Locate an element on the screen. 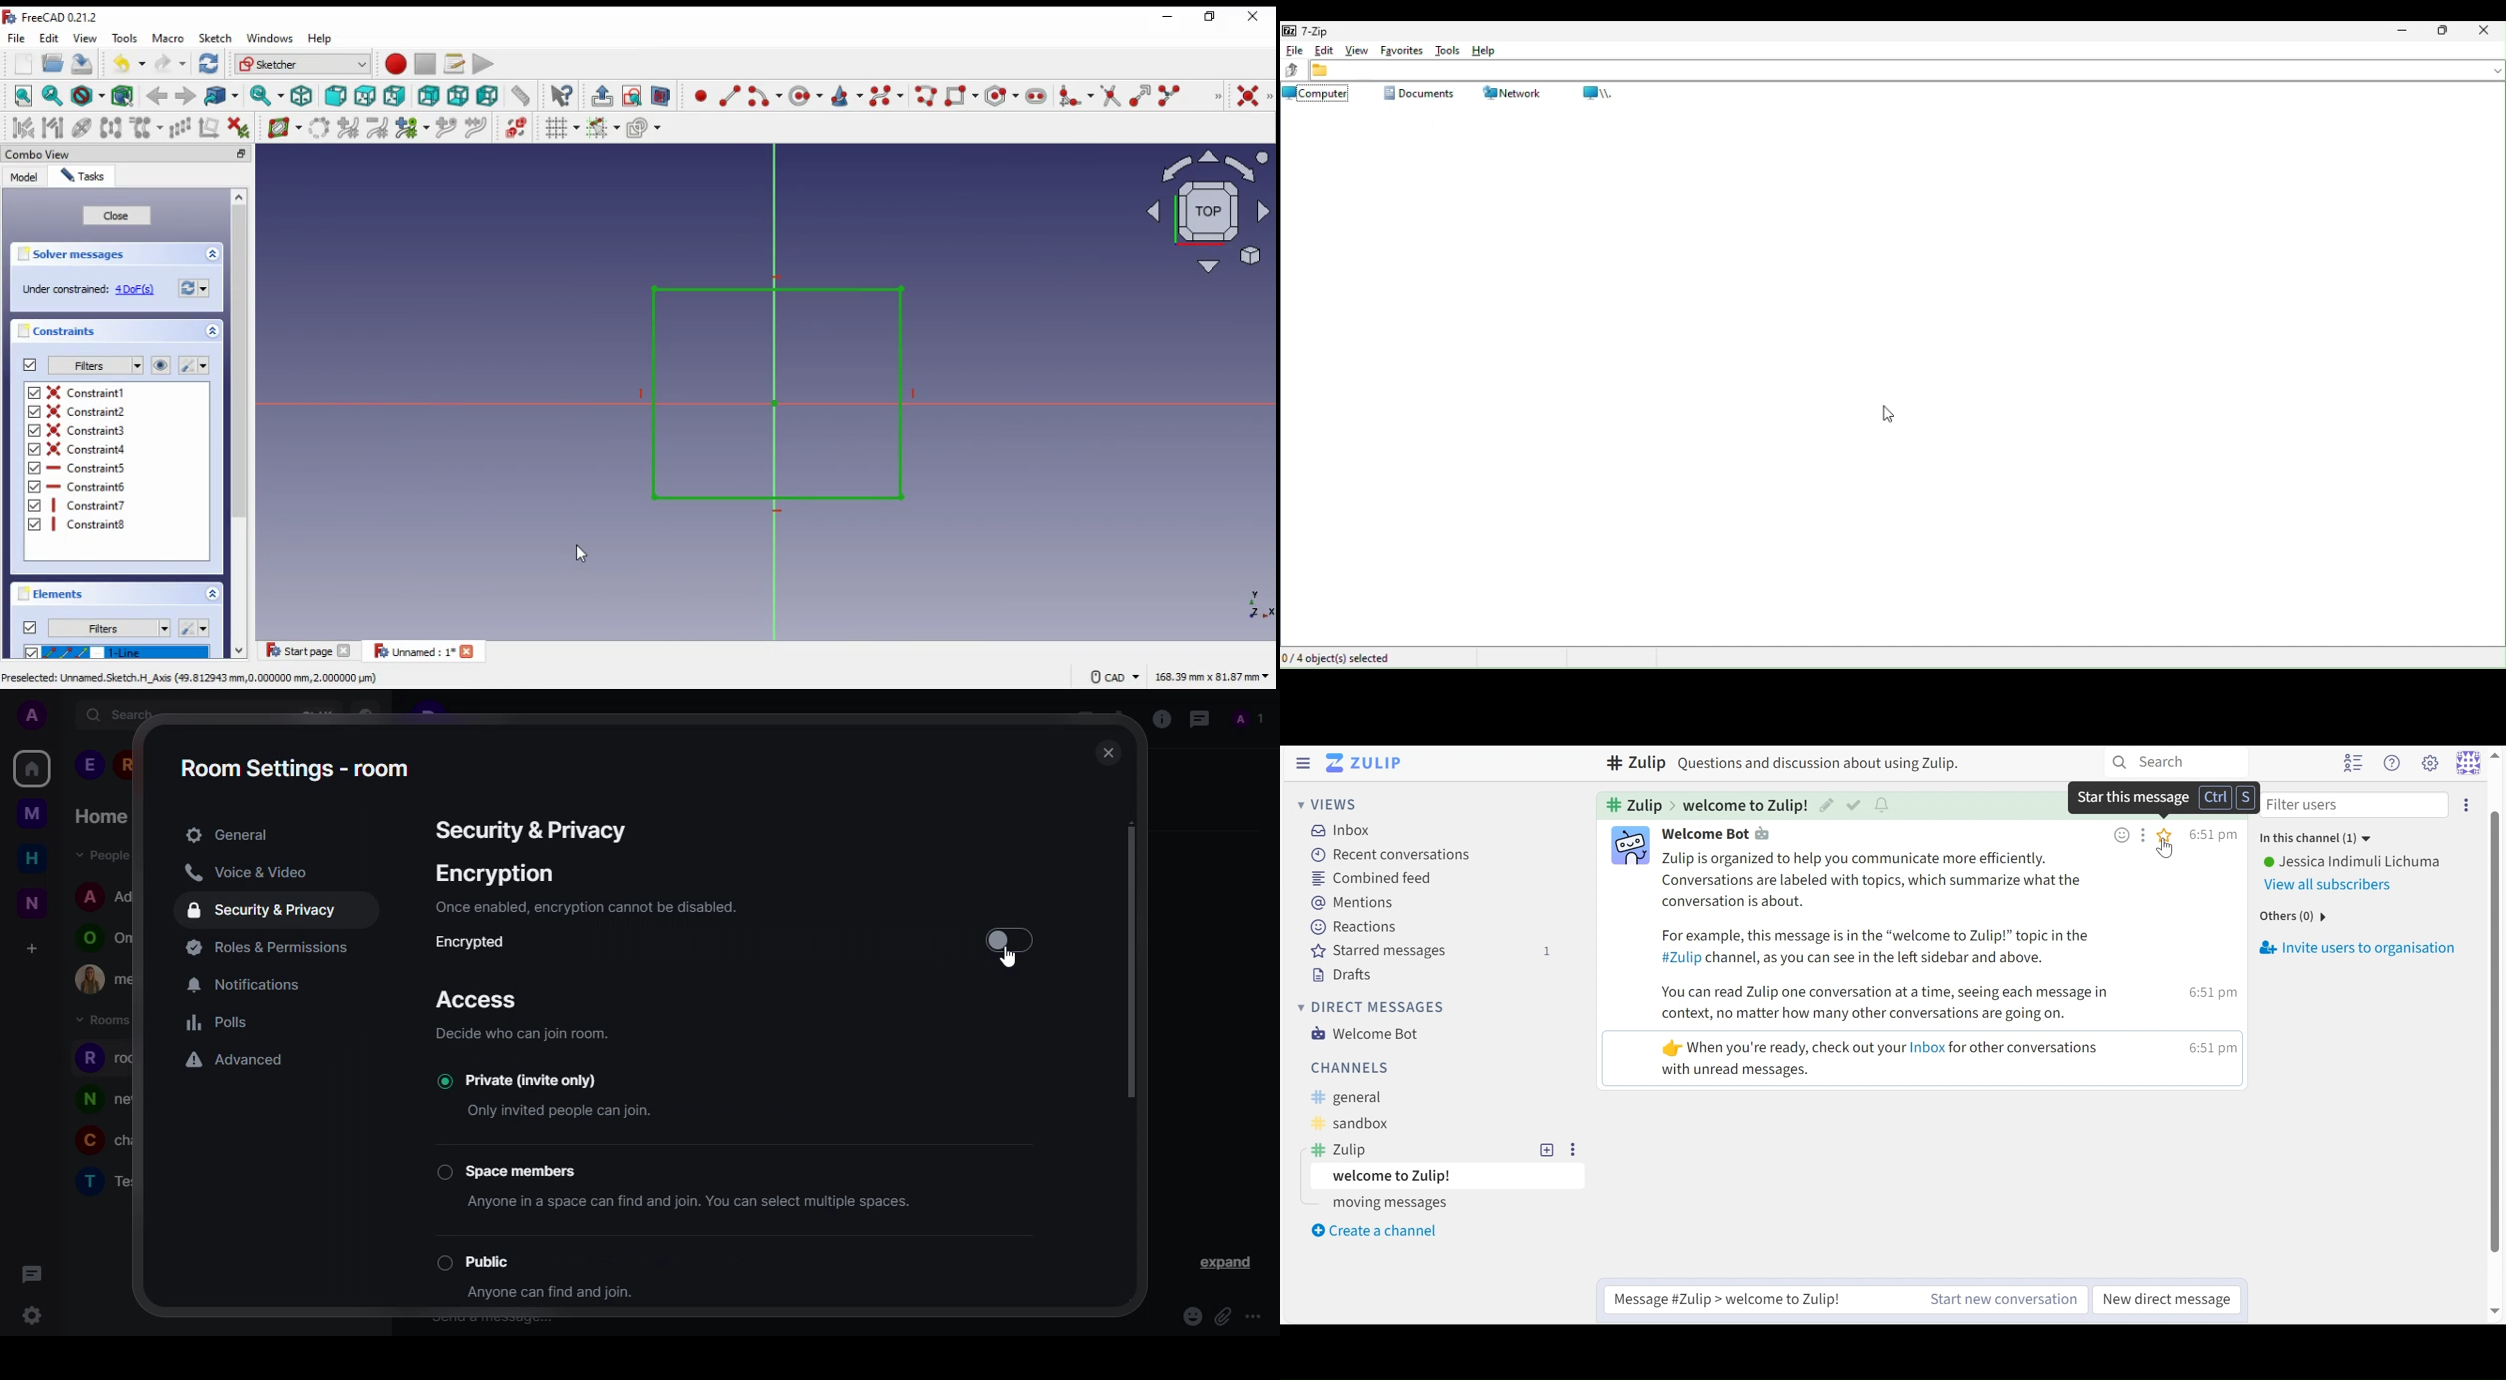  polls is located at coordinates (219, 1024).